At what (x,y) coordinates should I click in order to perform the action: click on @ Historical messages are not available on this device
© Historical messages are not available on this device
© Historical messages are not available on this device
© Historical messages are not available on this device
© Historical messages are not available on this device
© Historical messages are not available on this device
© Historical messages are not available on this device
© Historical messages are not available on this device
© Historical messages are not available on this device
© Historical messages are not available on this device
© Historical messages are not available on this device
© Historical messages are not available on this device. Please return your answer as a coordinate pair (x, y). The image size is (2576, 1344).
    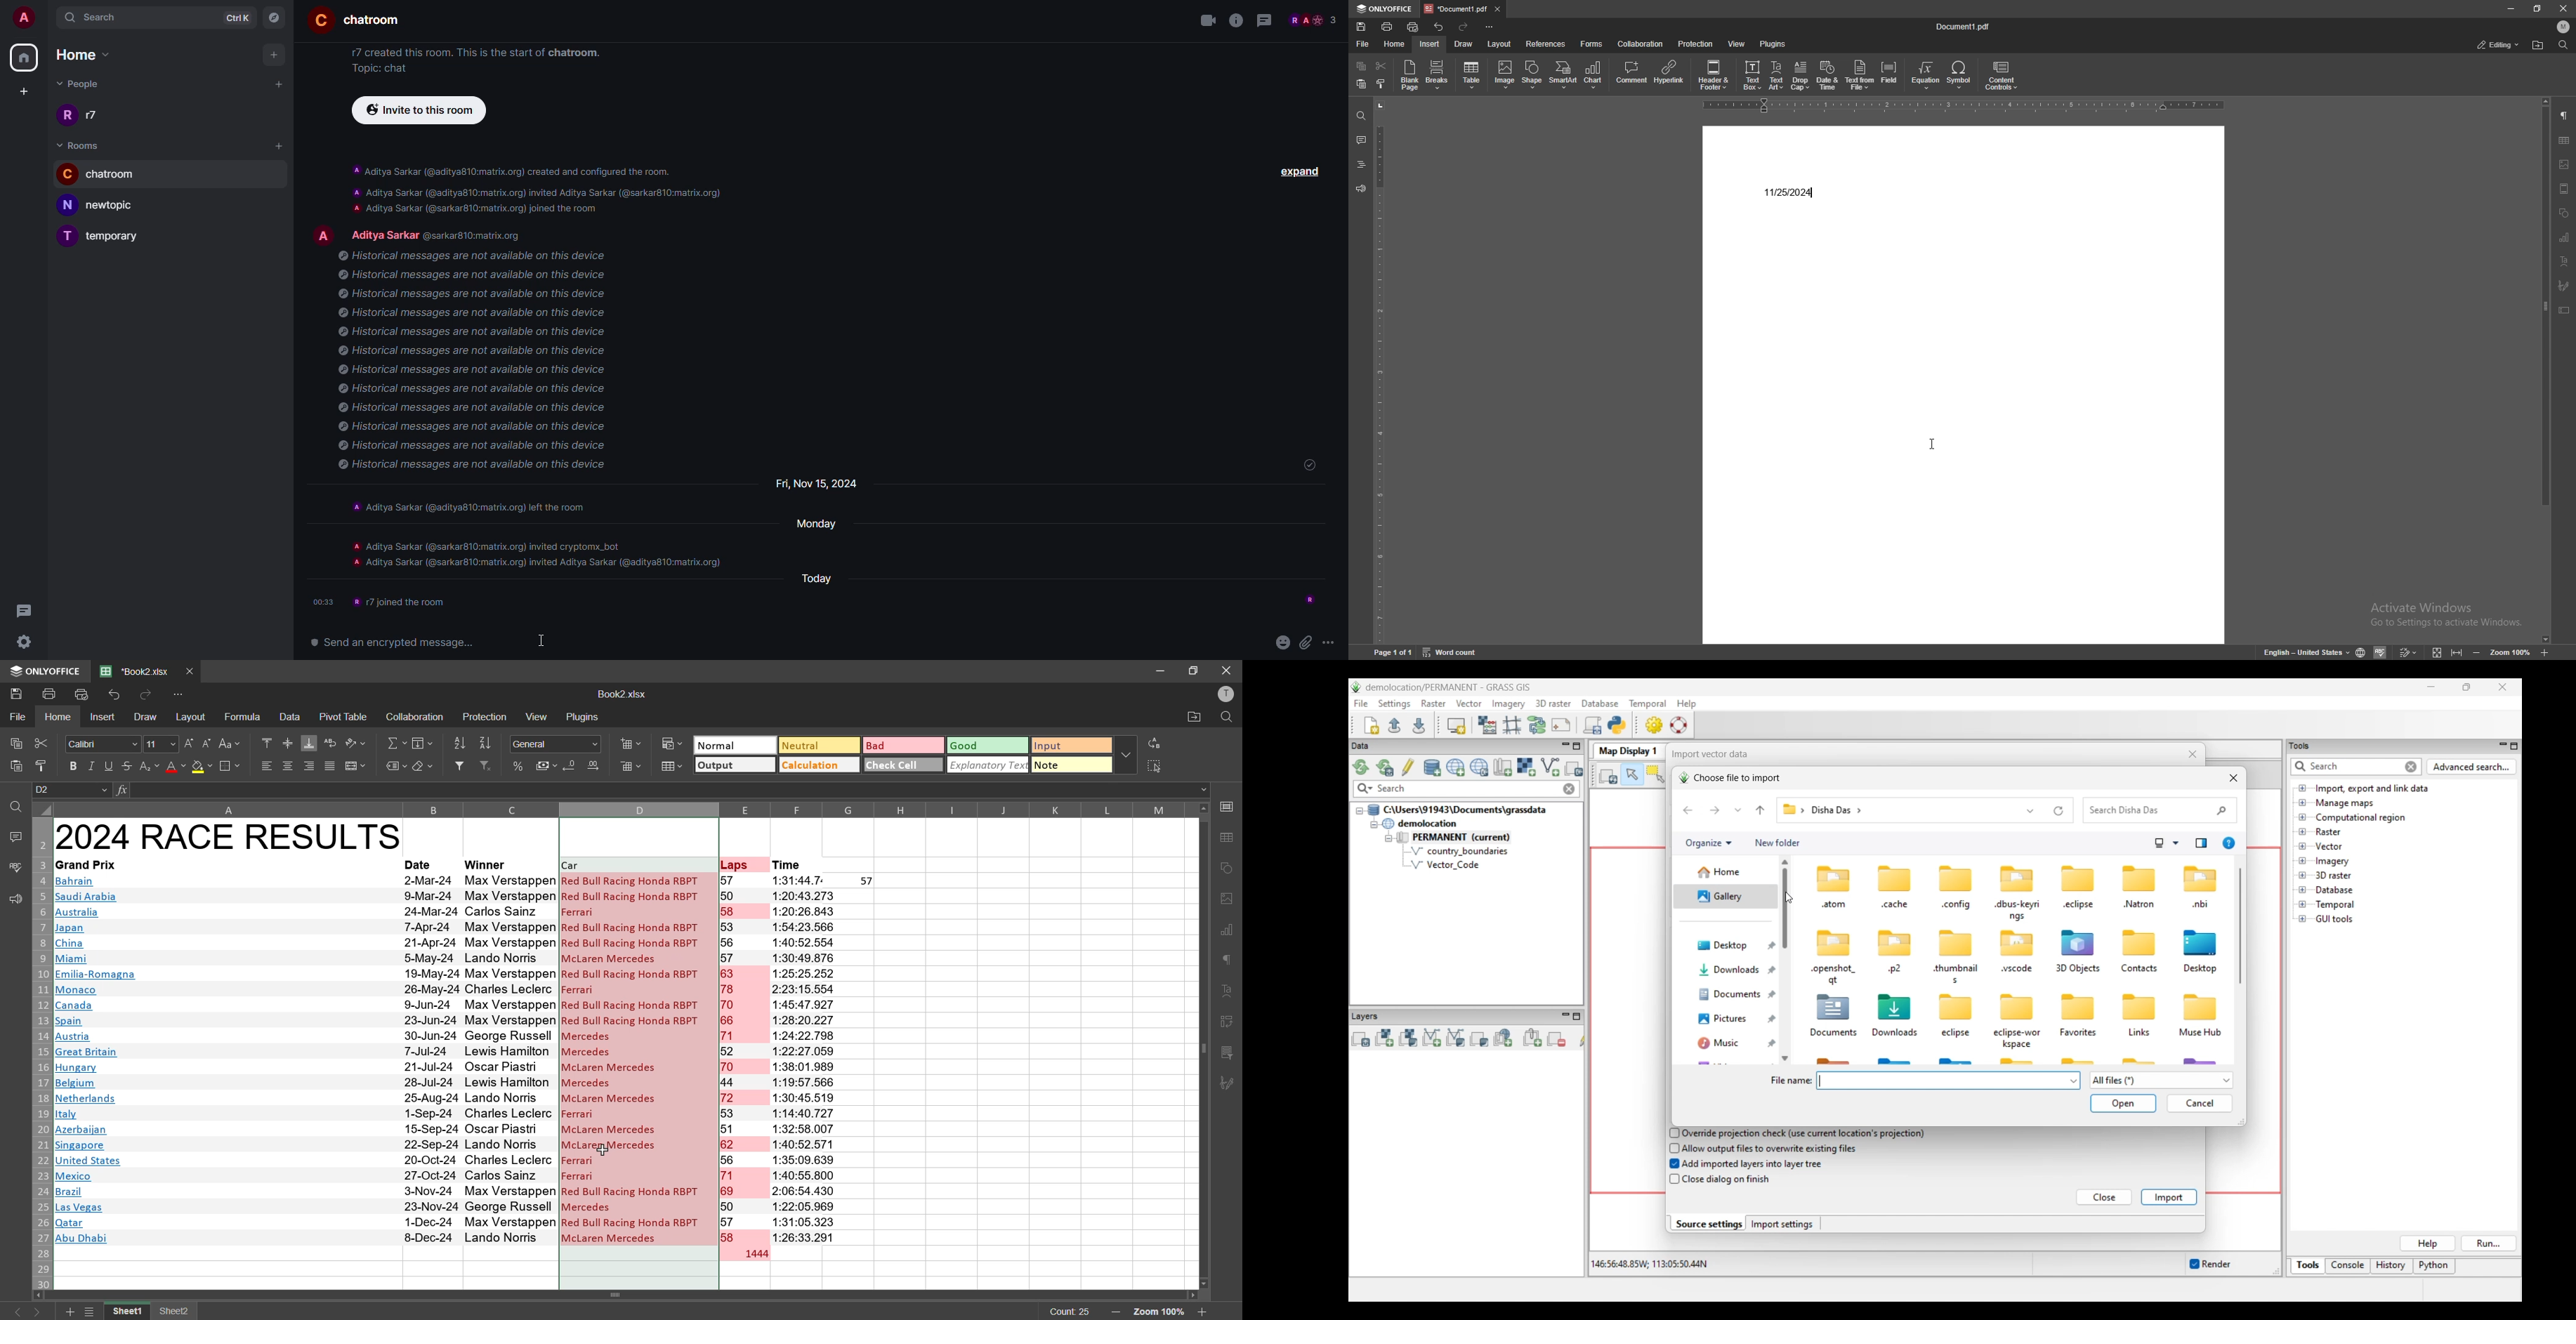
    Looking at the image, I should click on (485, 364).